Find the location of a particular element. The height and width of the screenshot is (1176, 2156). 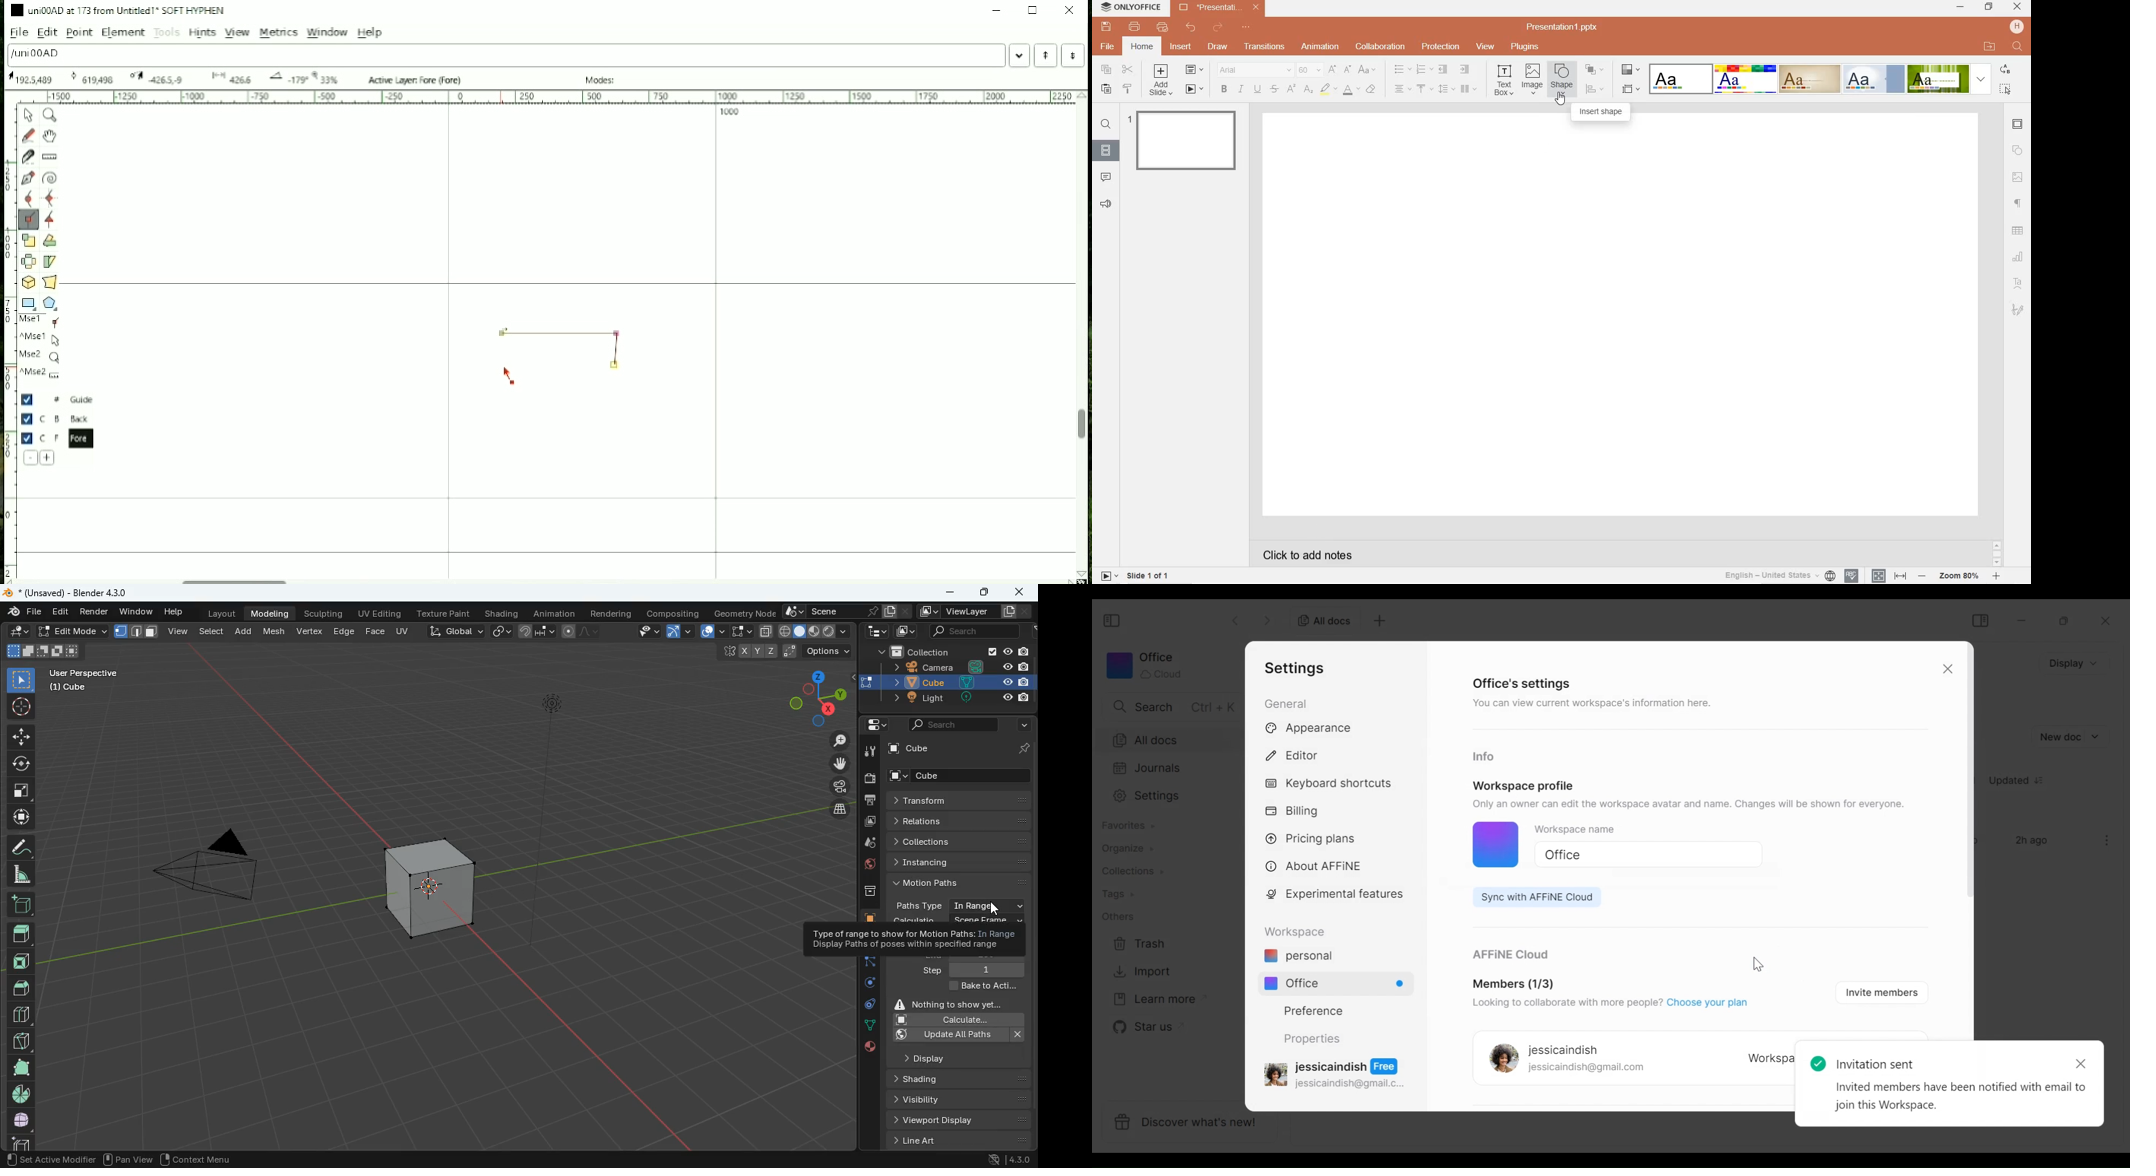

set text or document language is located at coordinates (1888, 576).